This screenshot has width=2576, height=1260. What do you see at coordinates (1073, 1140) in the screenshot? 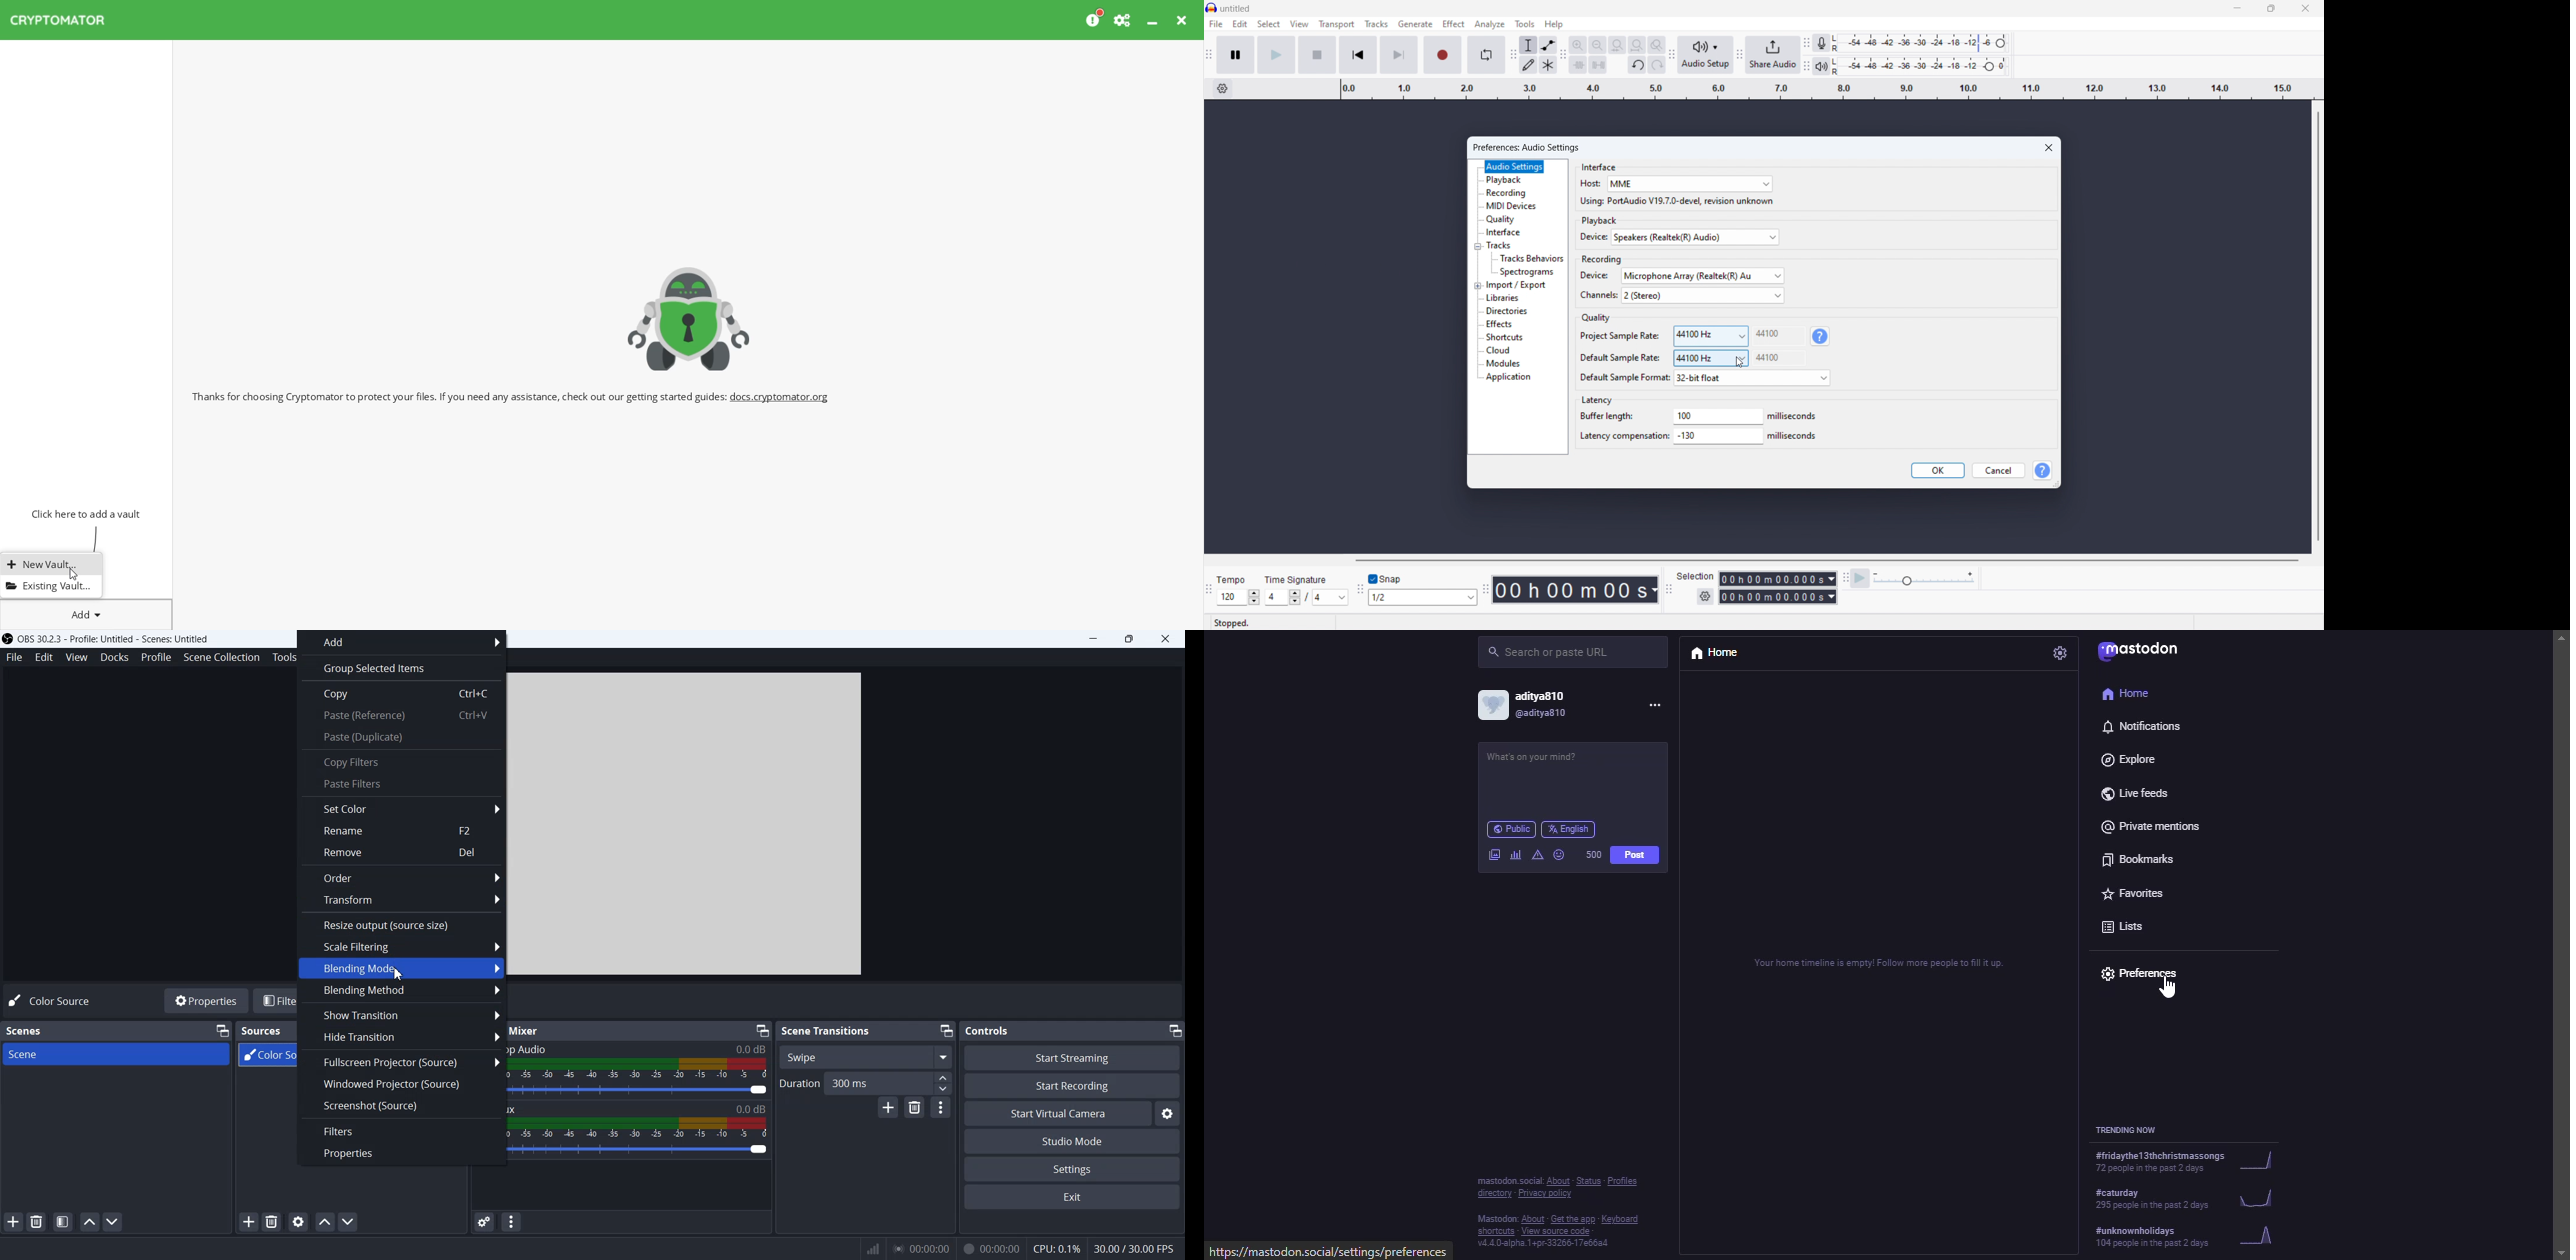
I see `Studio Mode` at bounding box center [1073, 1140].